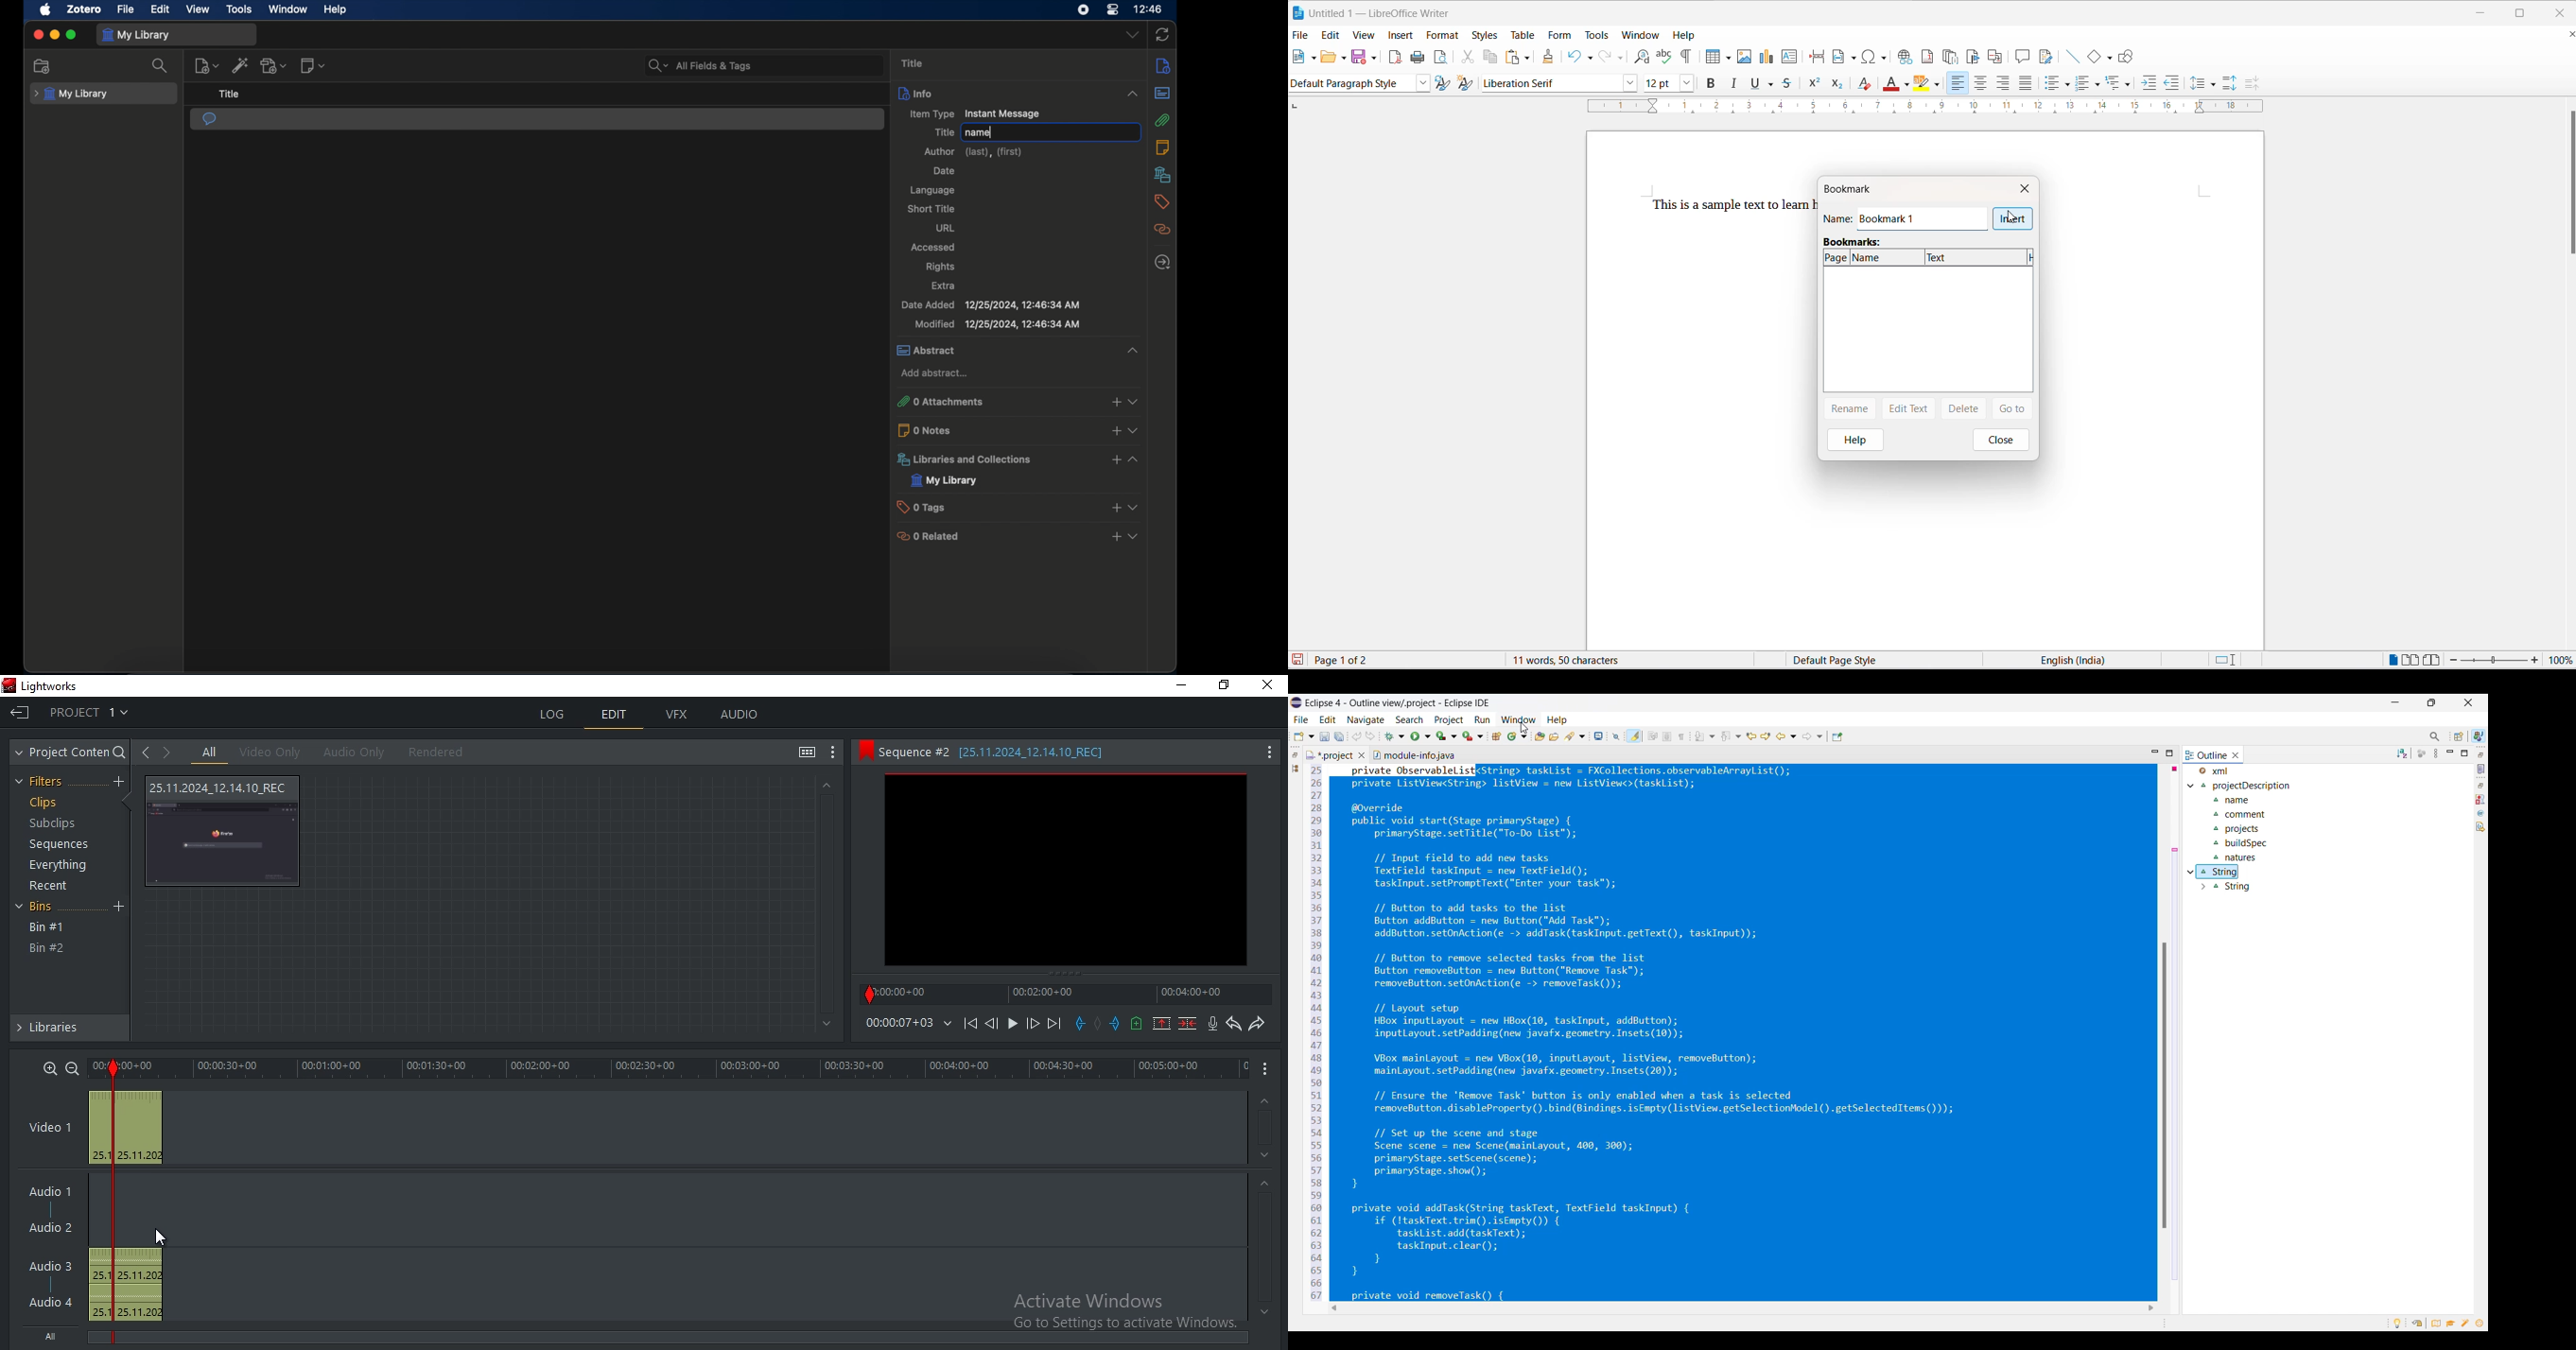 The image size is (2576, 1372). I want to click on tags, so click(1162, 202).